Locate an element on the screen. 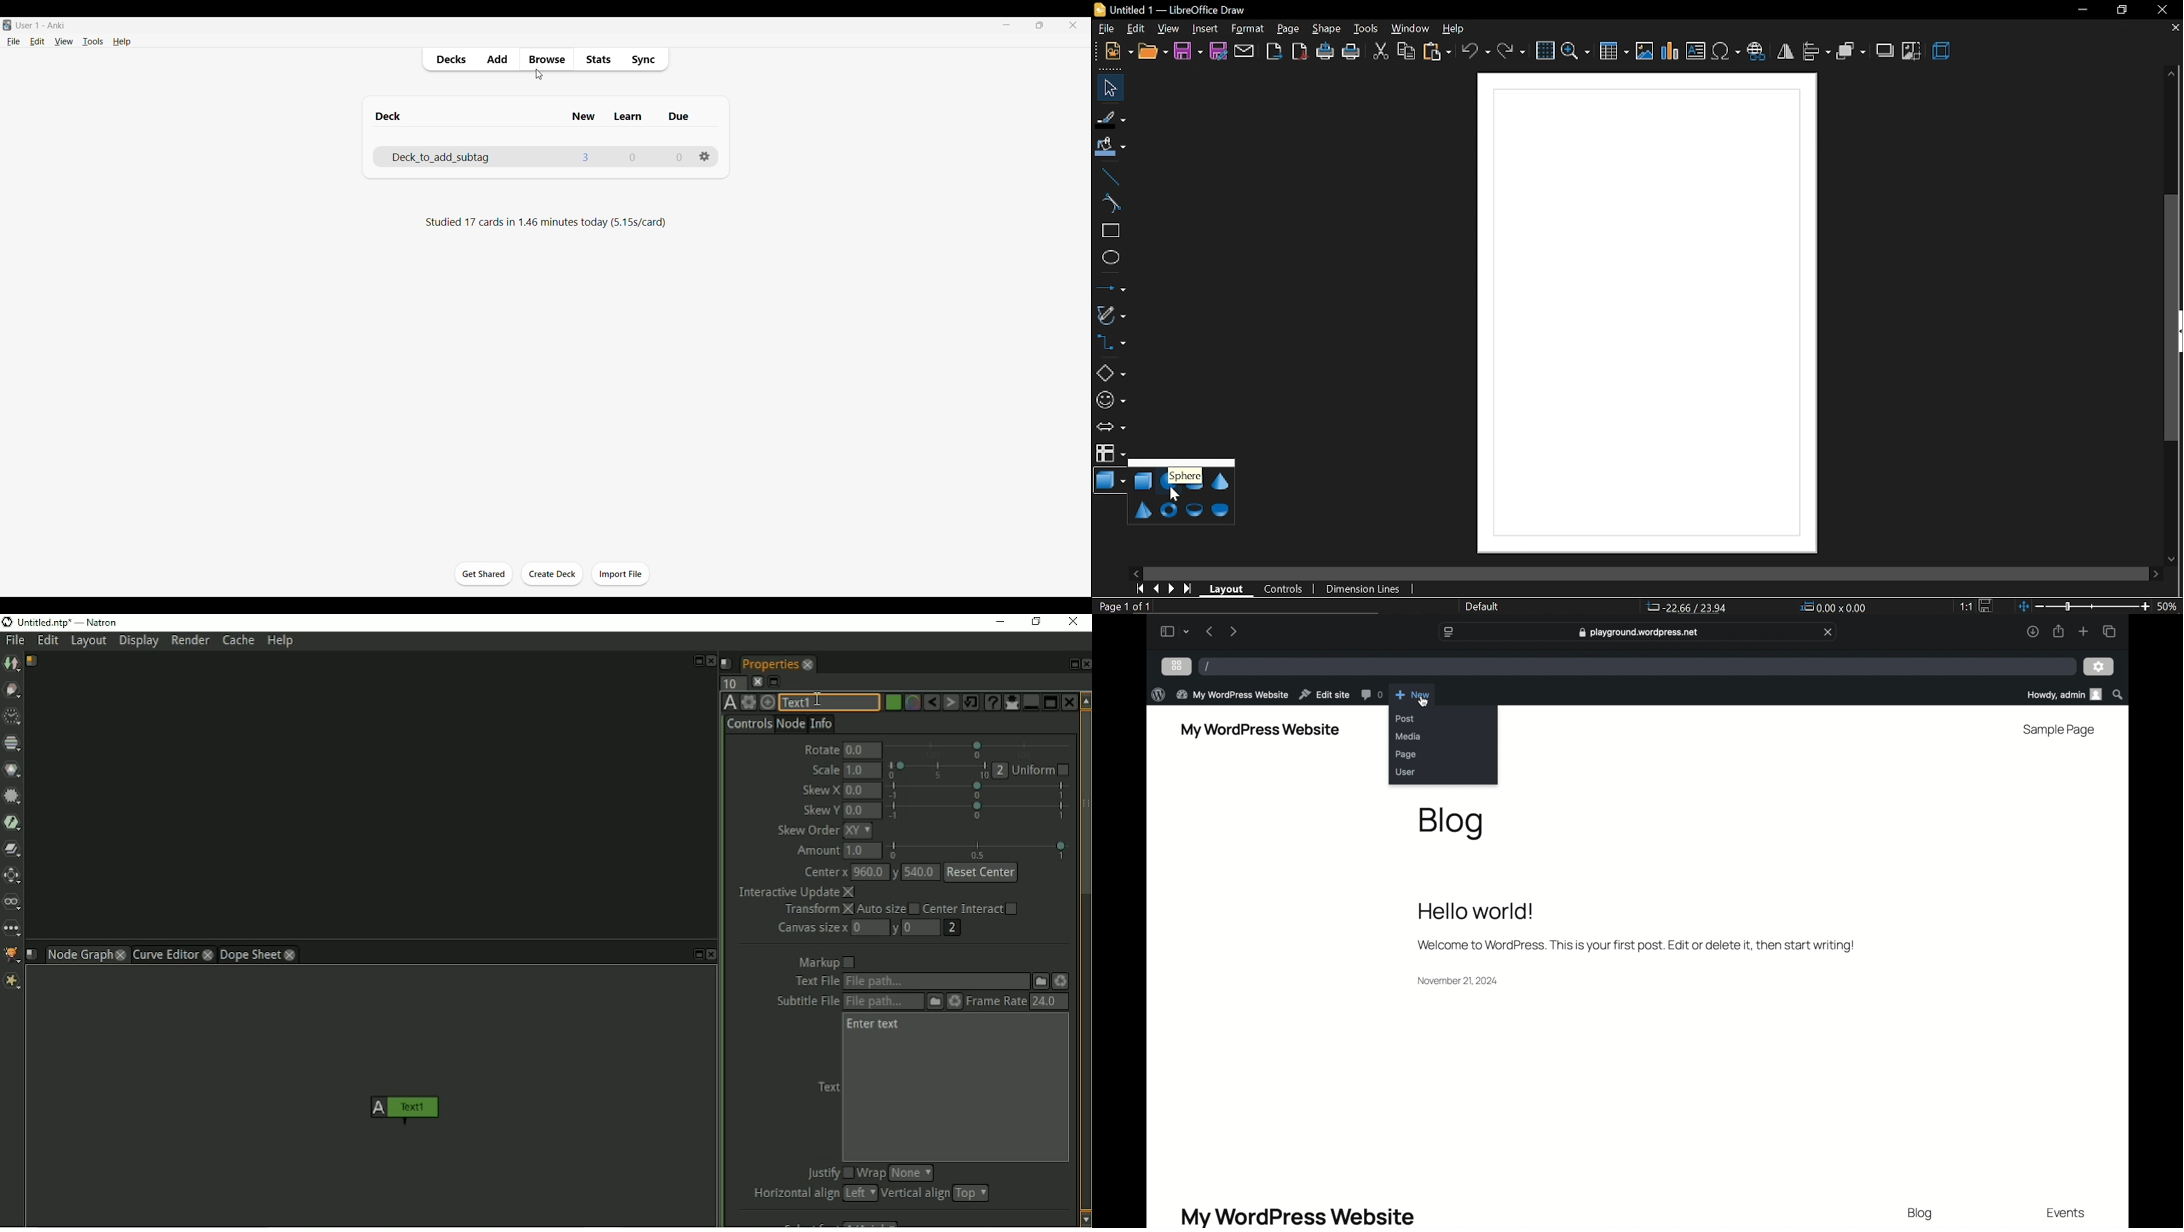 Image resolution: width=2184 pixels, height=1232 pixels. my wordpress website is located at coordinates (1232, 694).